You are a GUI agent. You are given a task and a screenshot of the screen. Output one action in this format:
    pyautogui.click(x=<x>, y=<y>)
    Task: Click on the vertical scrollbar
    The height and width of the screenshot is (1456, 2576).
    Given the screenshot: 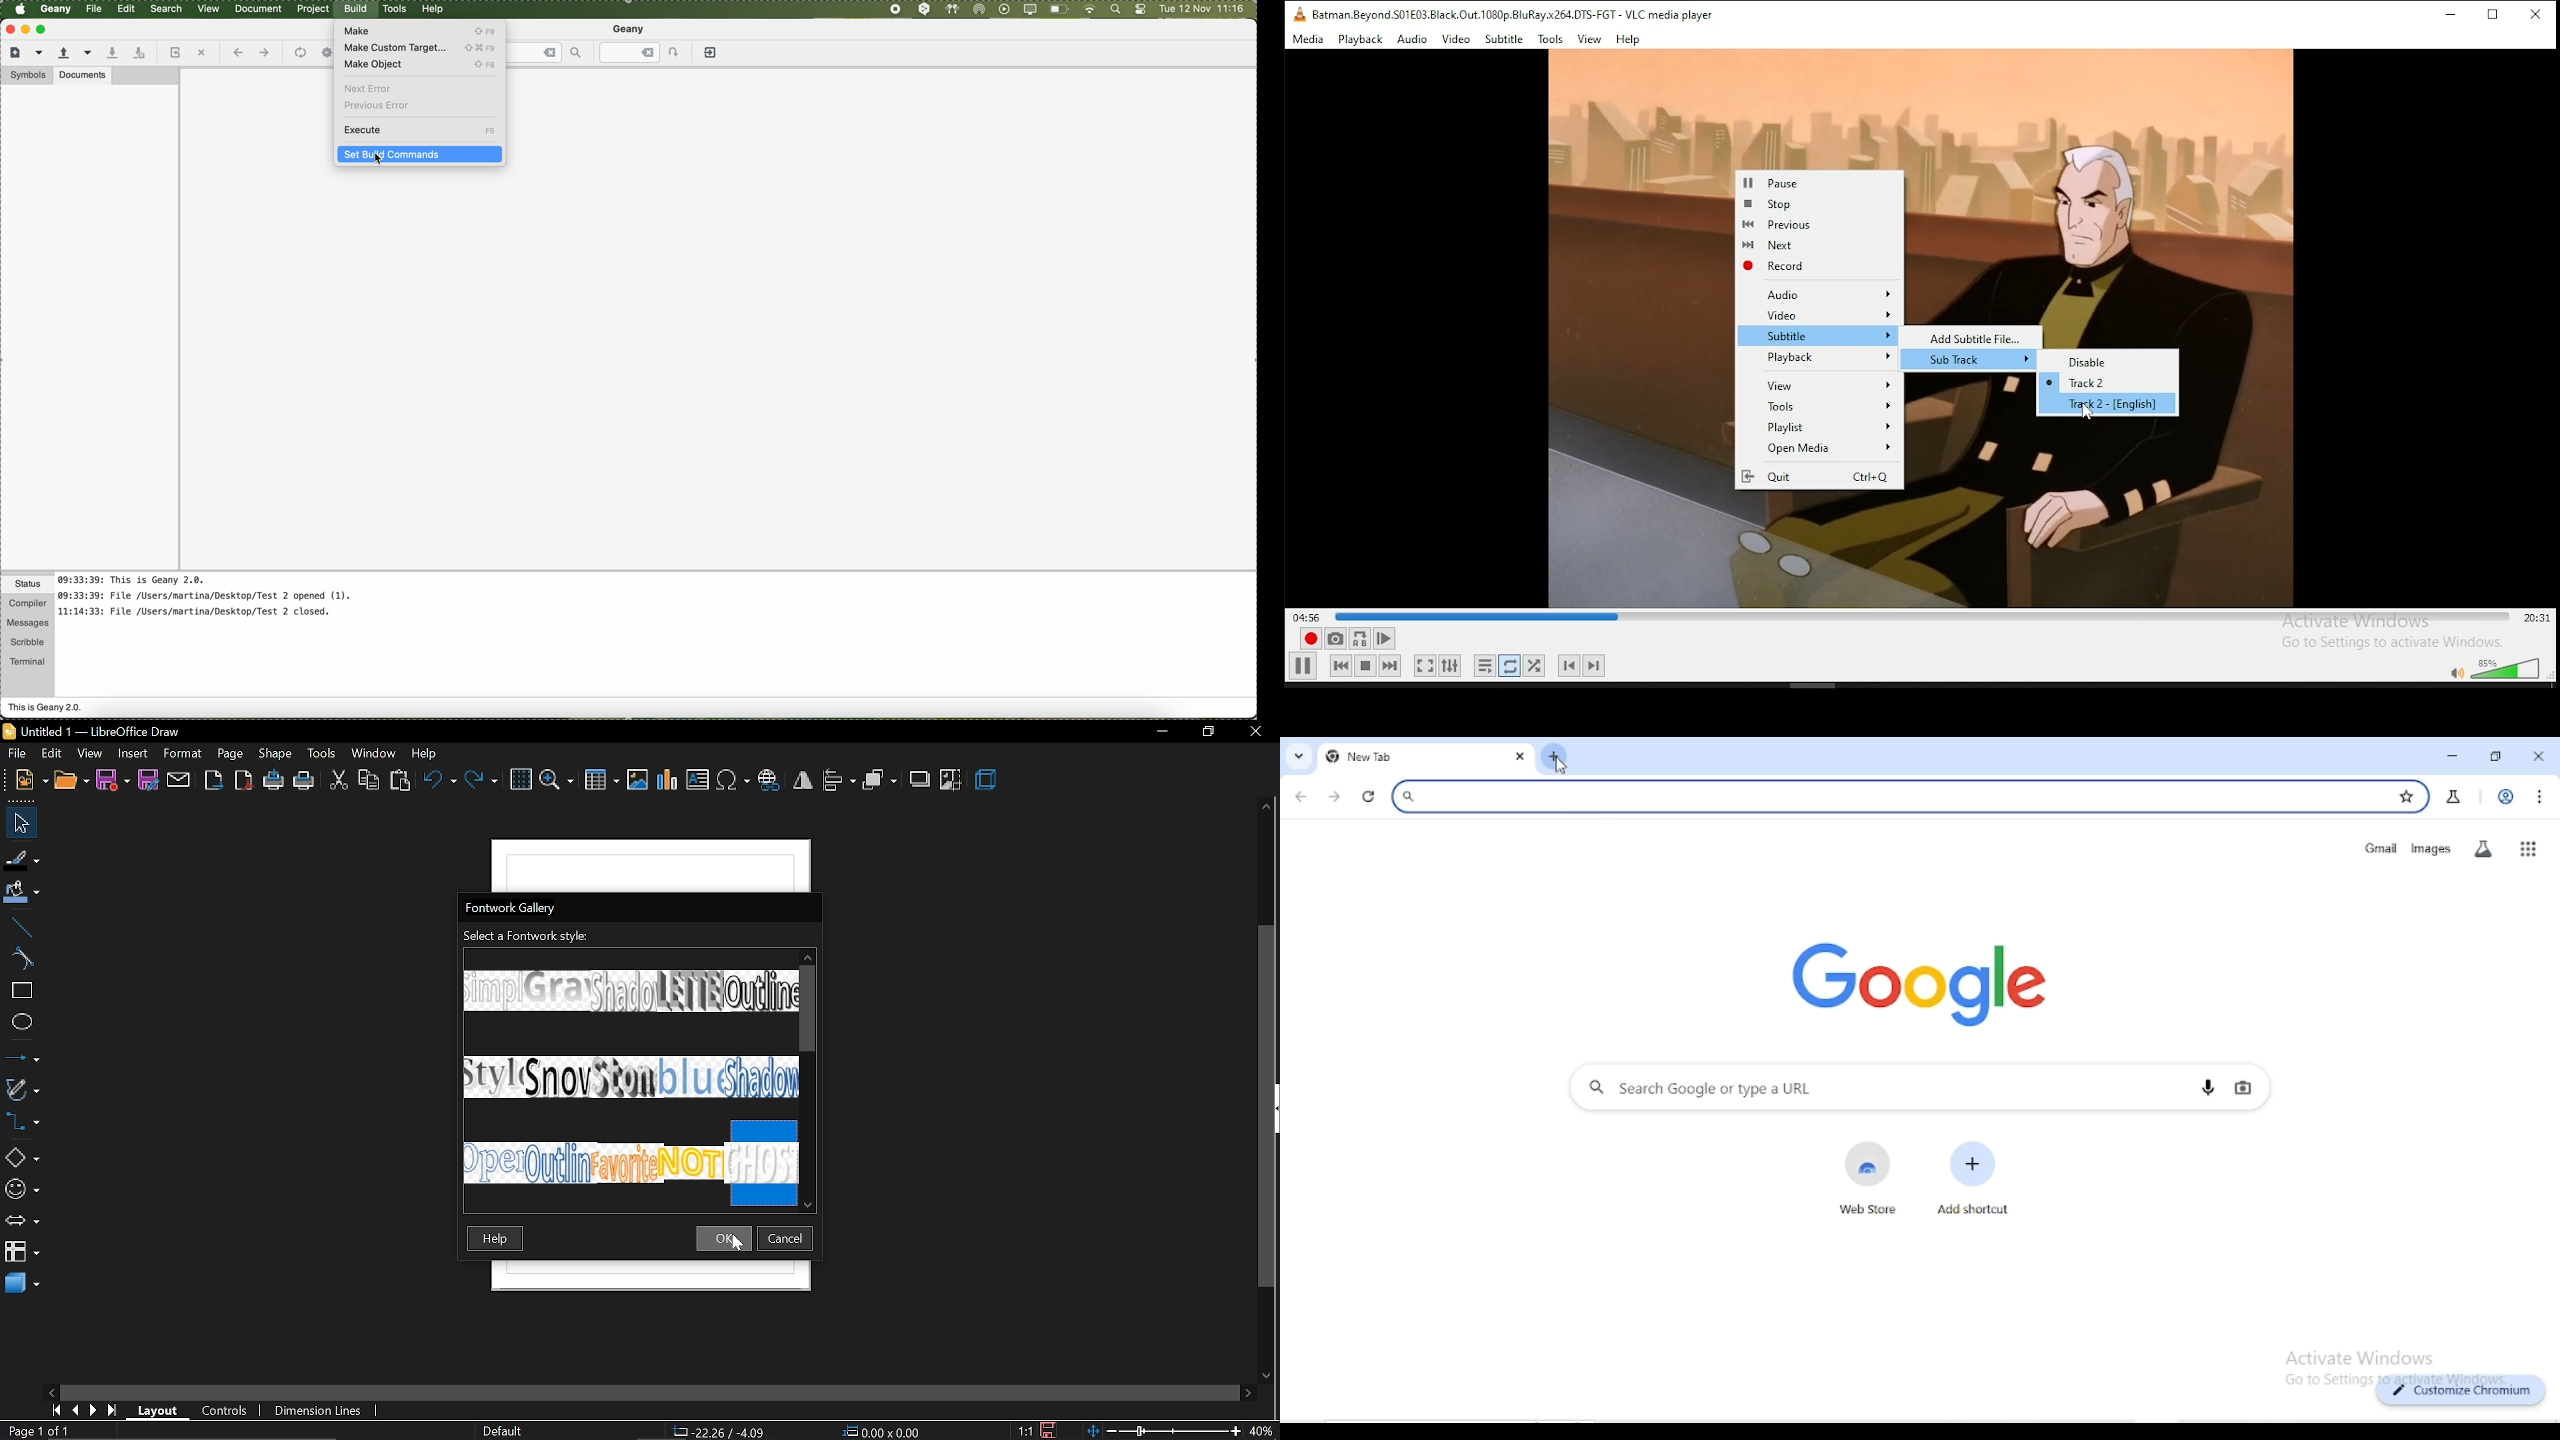 What is the action you would take?
    pyautogui.click(x=1268, y=1108)
    